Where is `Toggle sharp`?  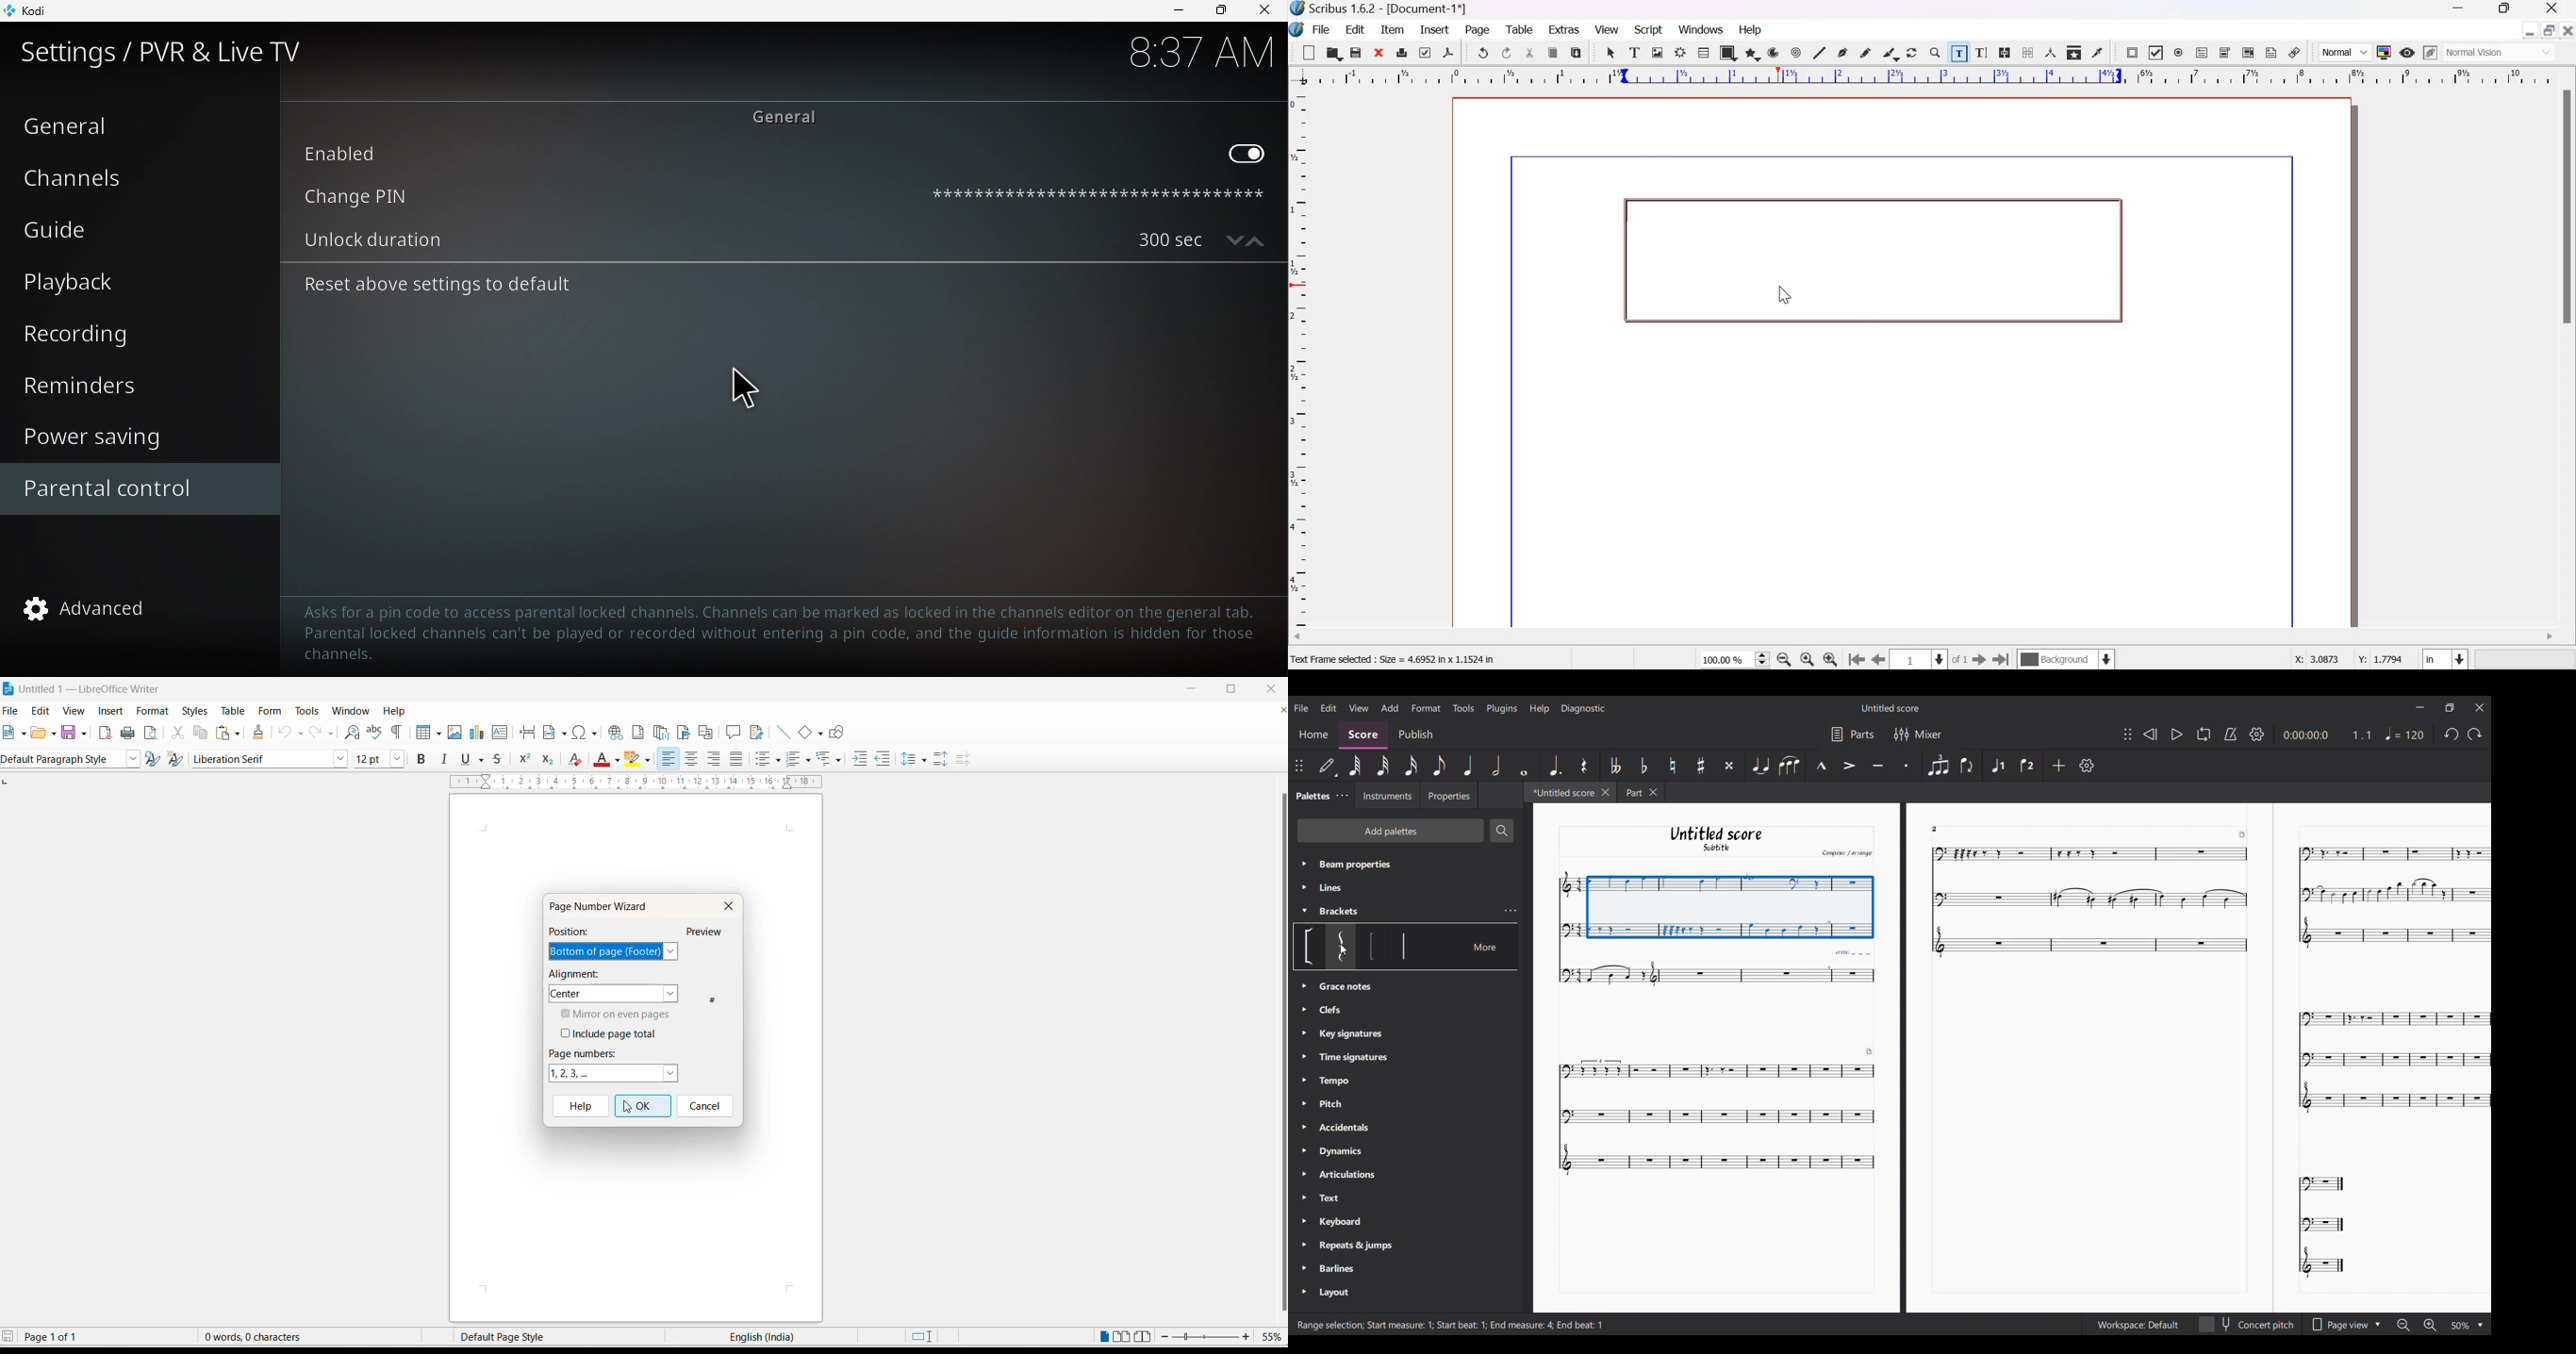
Toggle sharp is located at coordinates (1701, 765).